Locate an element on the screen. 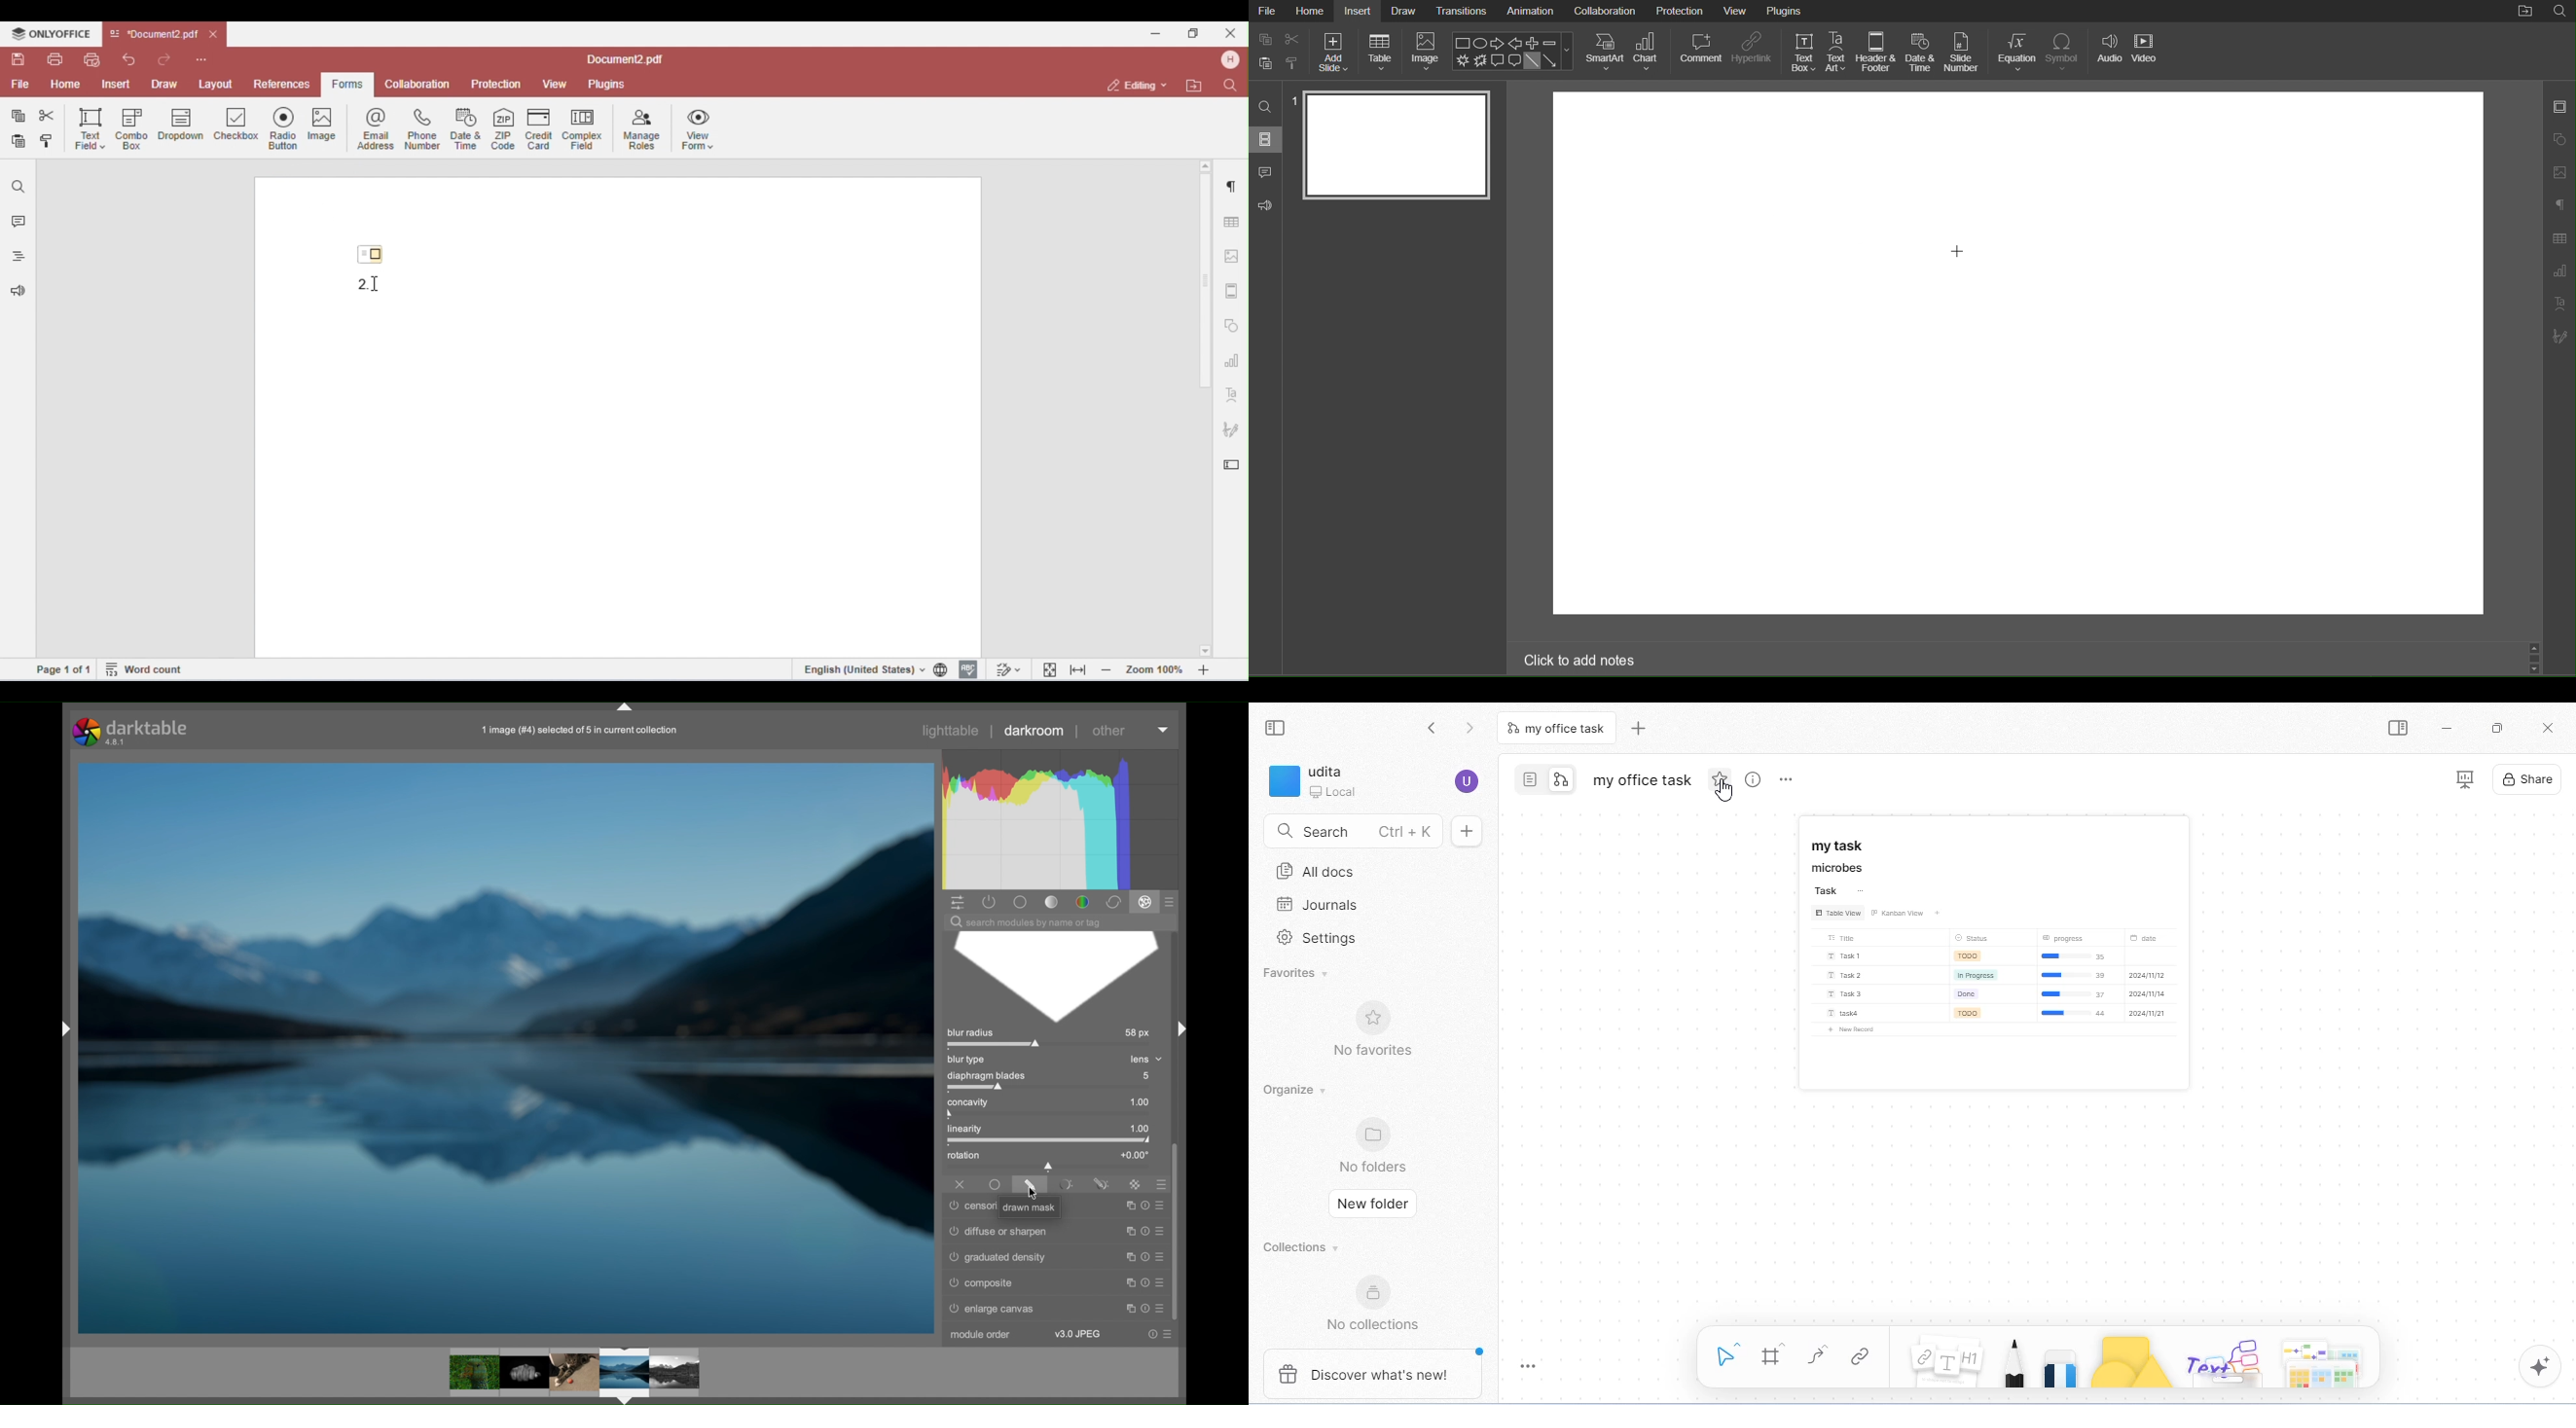 This screenshot has width=2576, height=1428. Copy is located at coordinates (1265, 38).